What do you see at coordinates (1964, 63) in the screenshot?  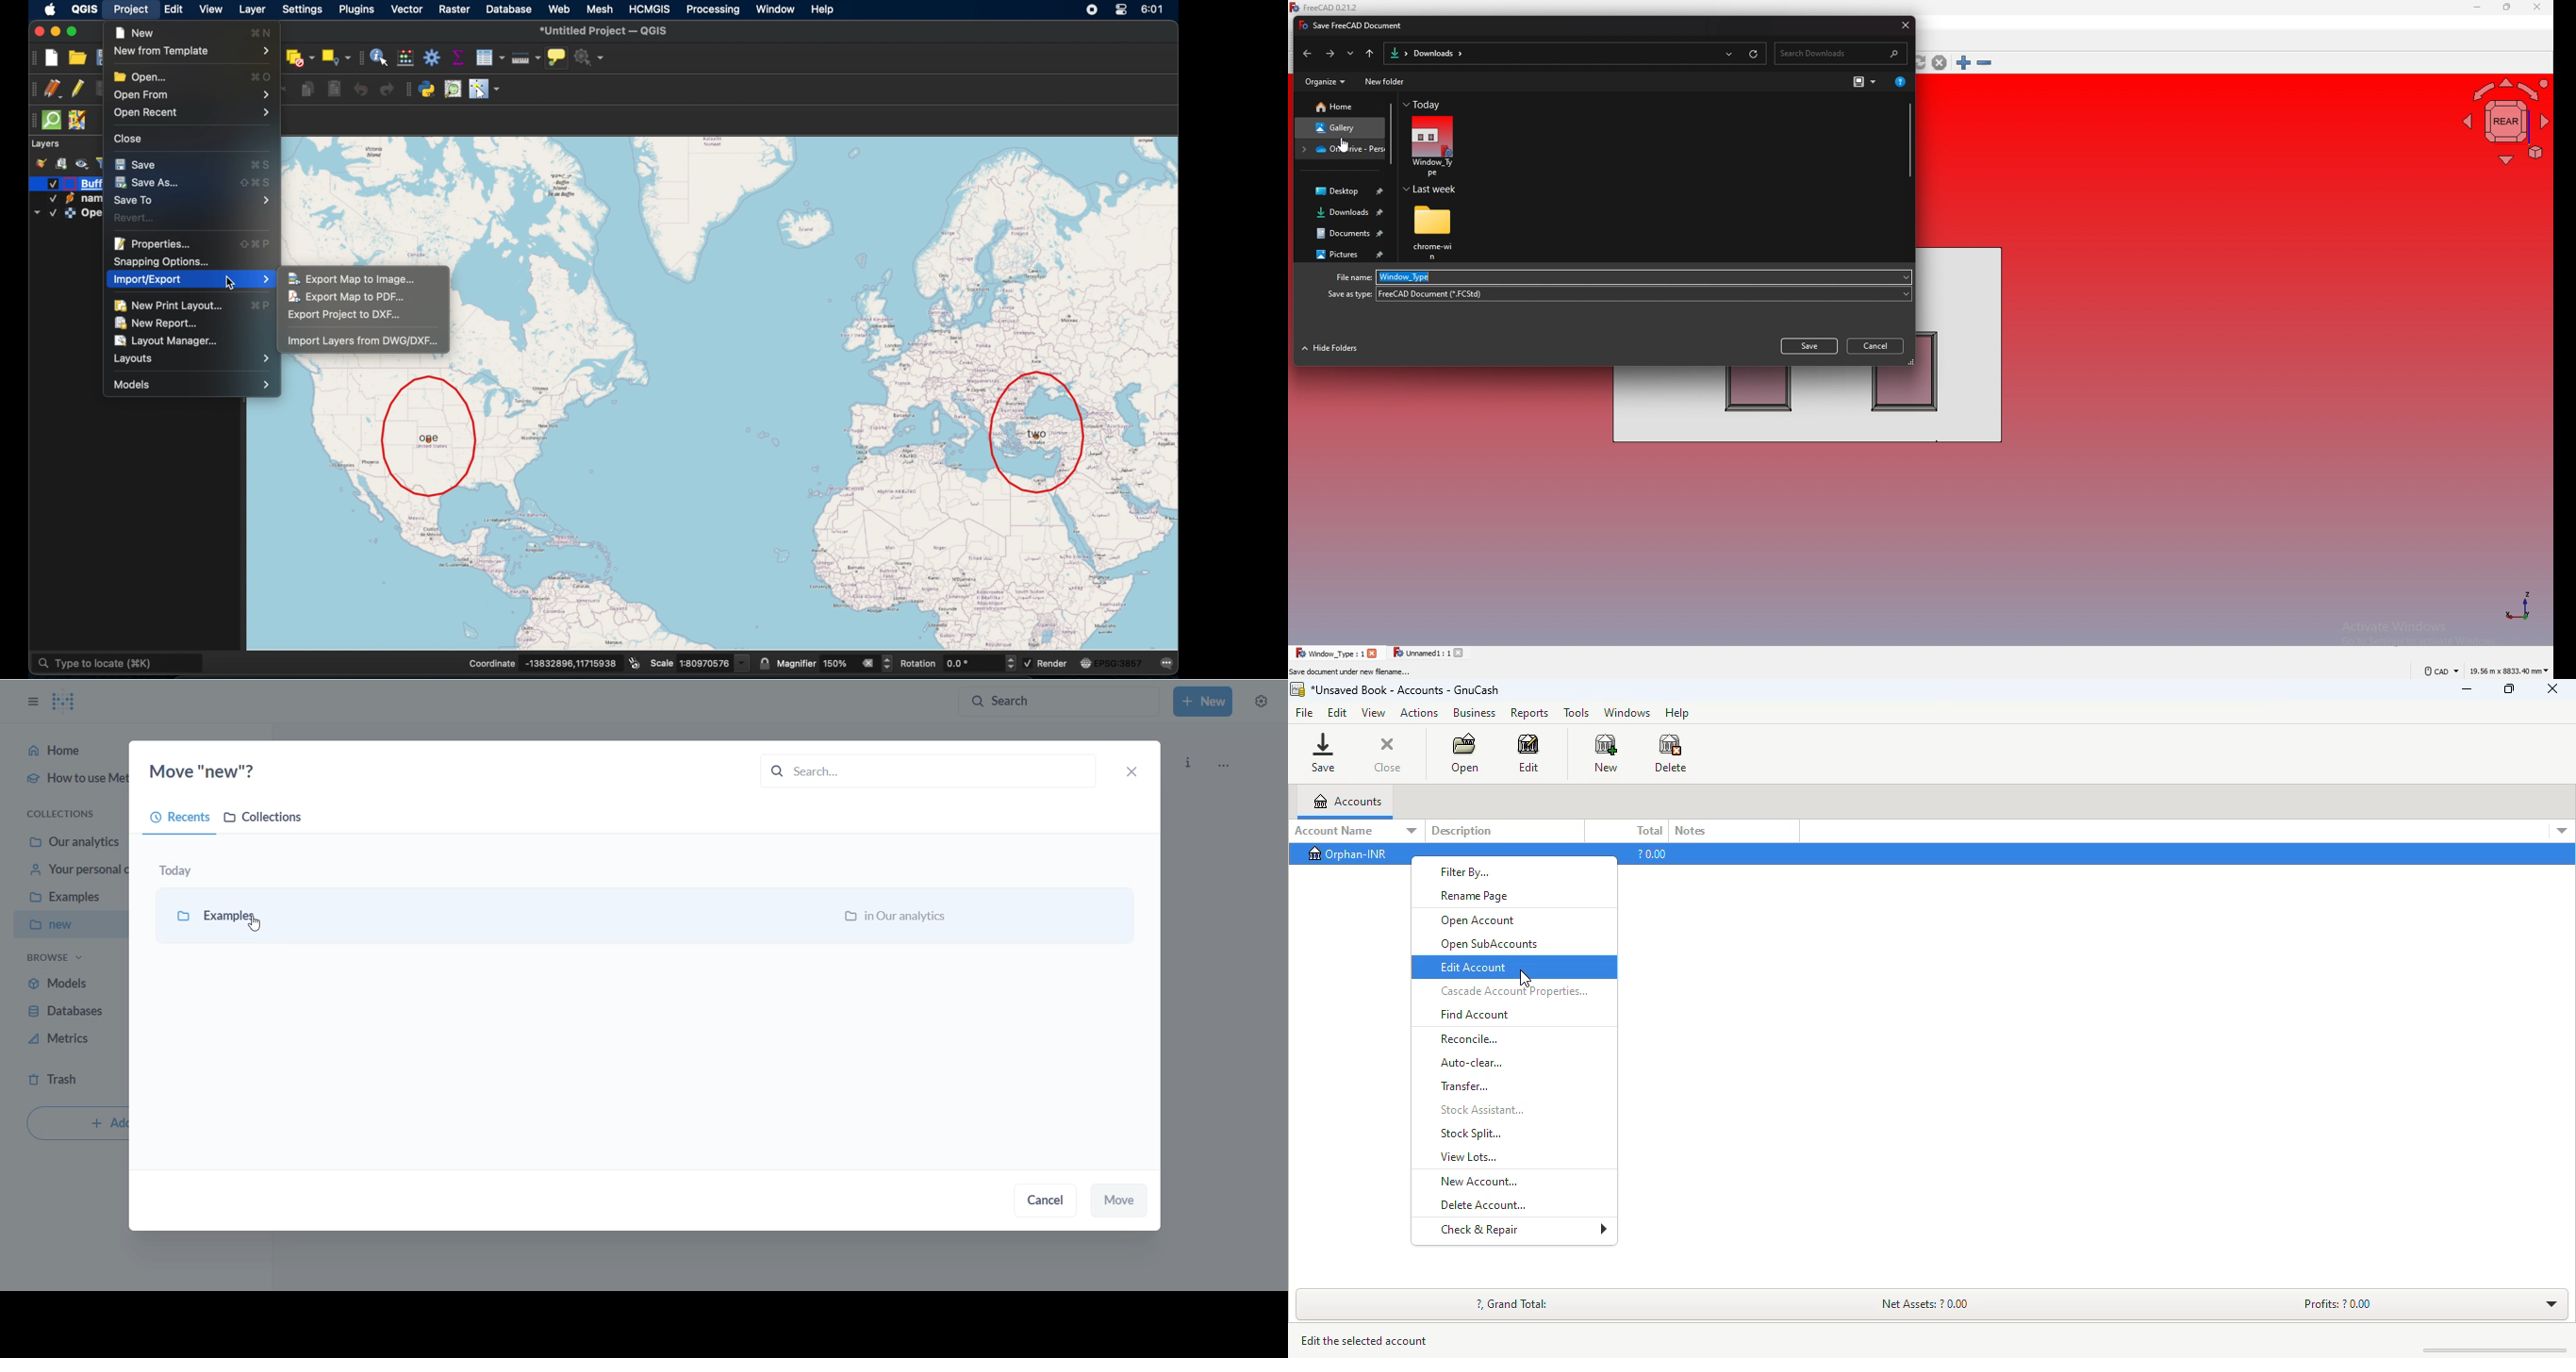 I see `zoom in` at bounding box center [1964, 63].